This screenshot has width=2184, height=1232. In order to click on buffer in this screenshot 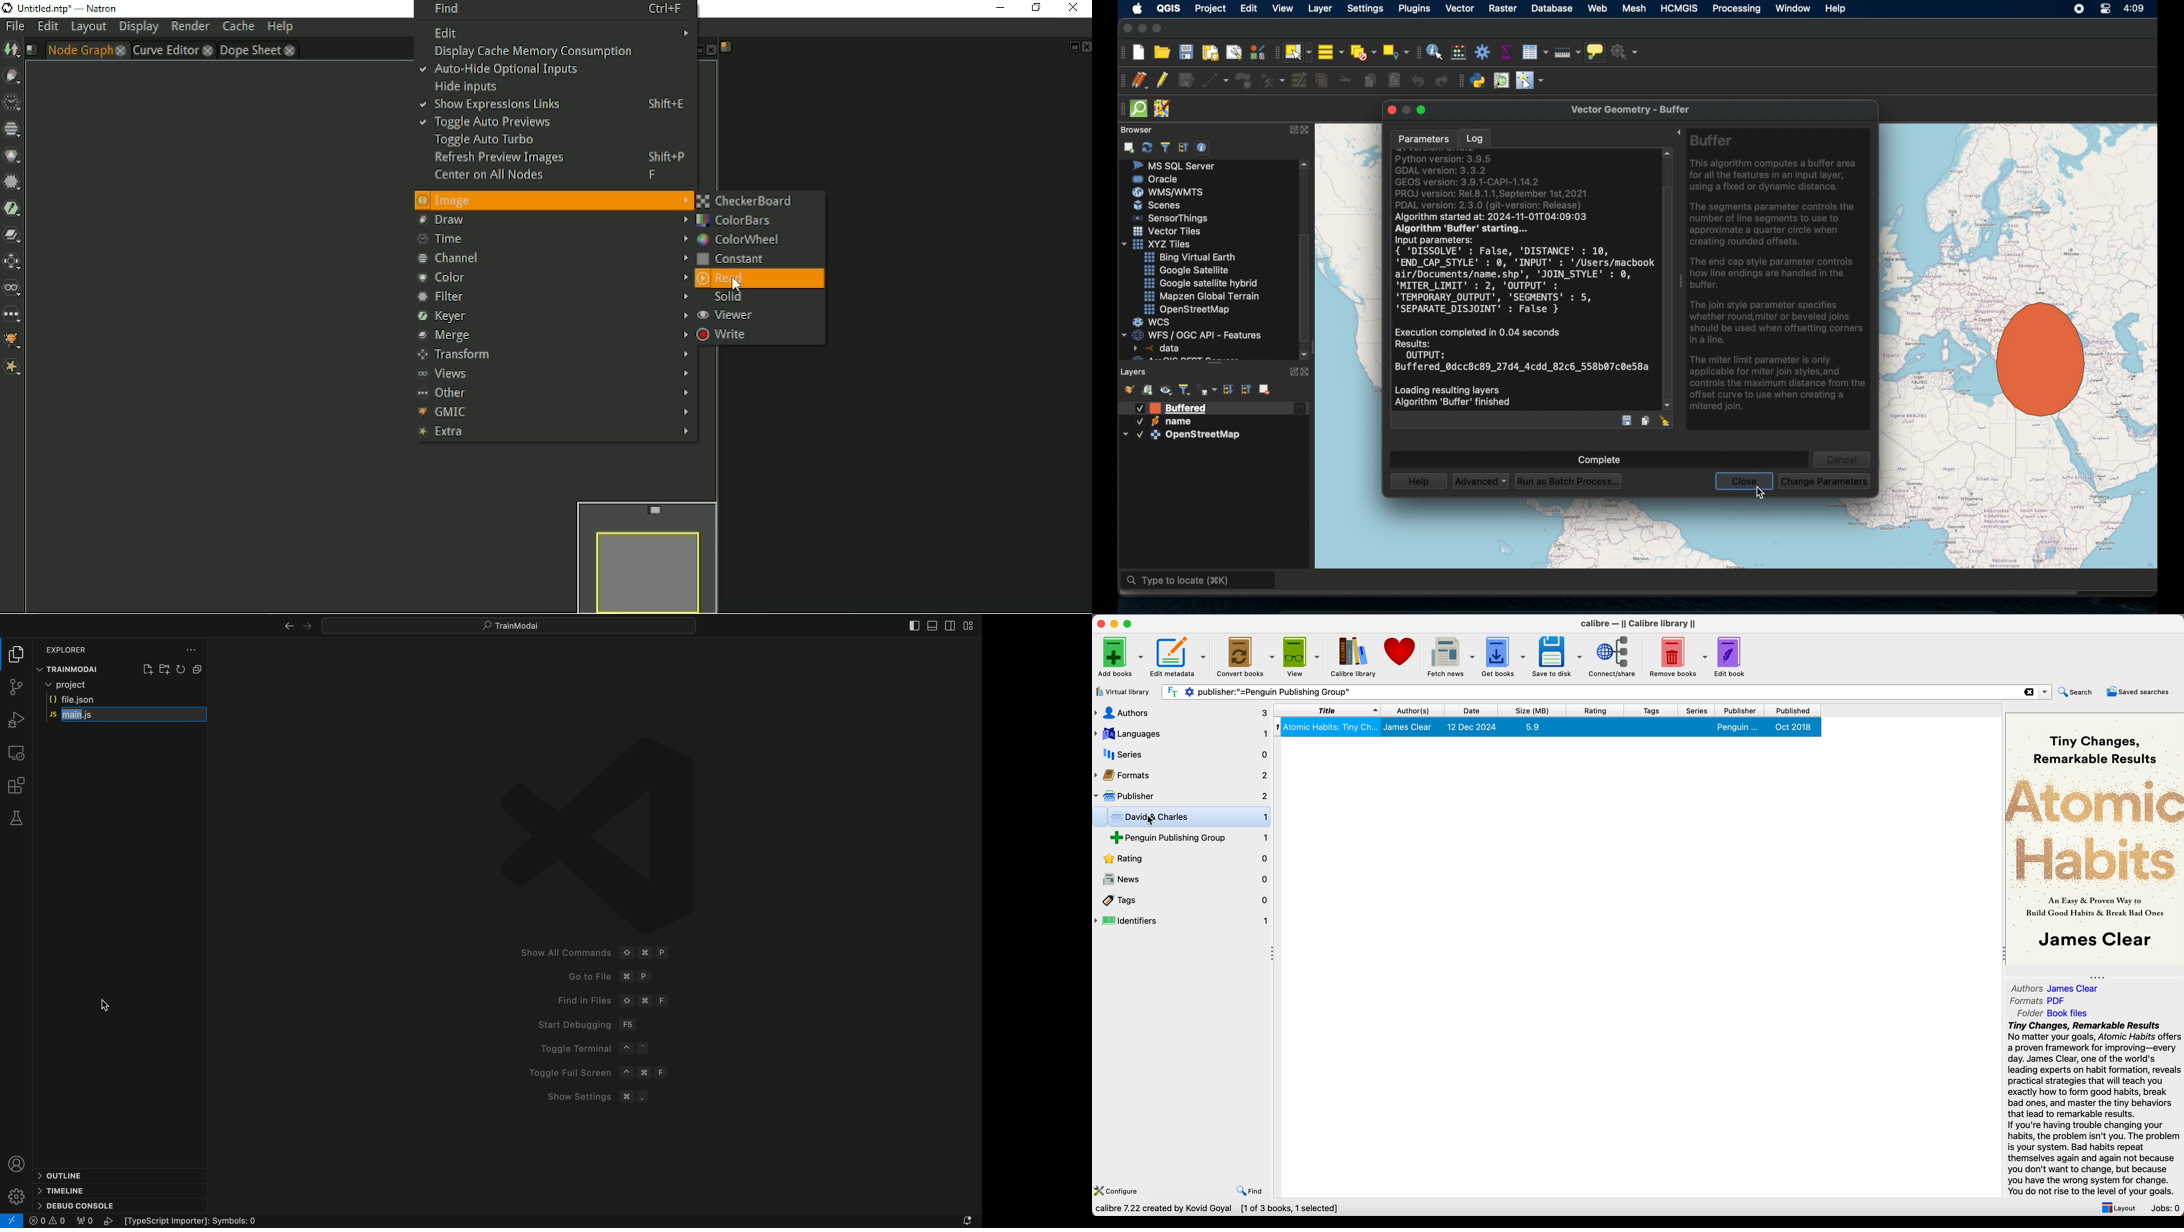, I will do `click(2035, 361)`.